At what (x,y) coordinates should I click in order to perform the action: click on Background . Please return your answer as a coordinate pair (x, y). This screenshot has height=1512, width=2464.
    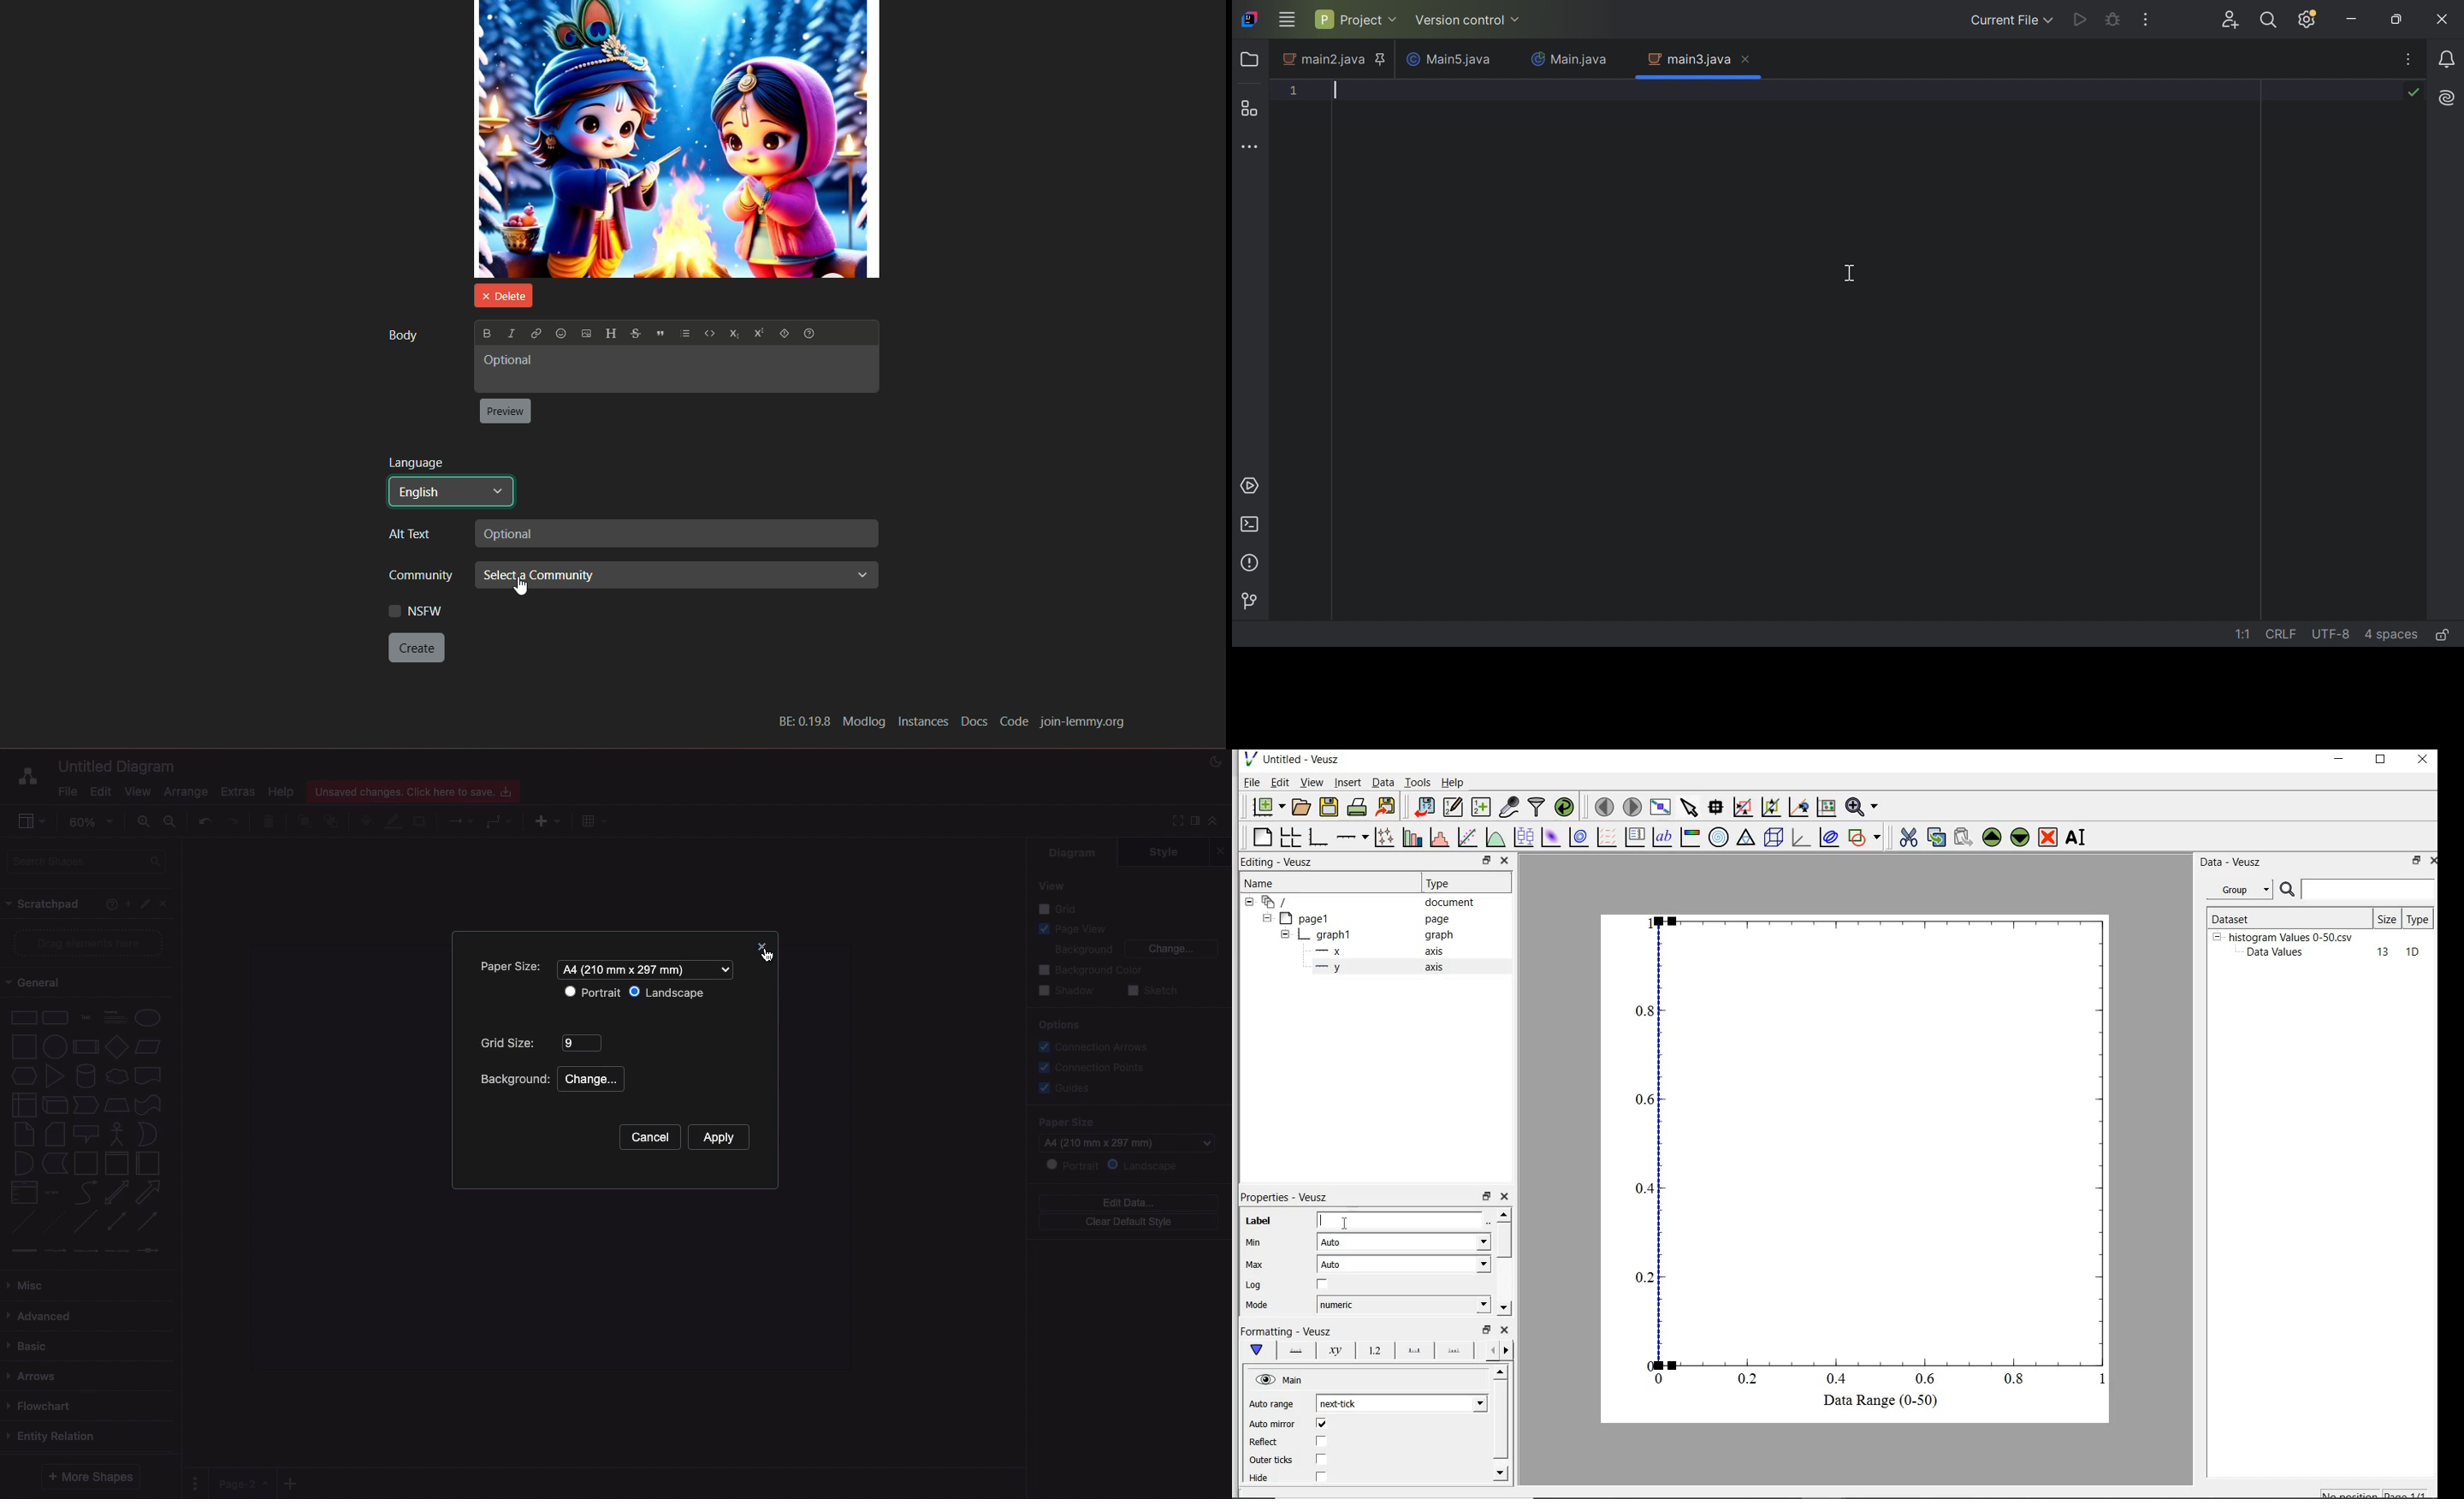
    Looking at the image, I should click on (517, 1081).